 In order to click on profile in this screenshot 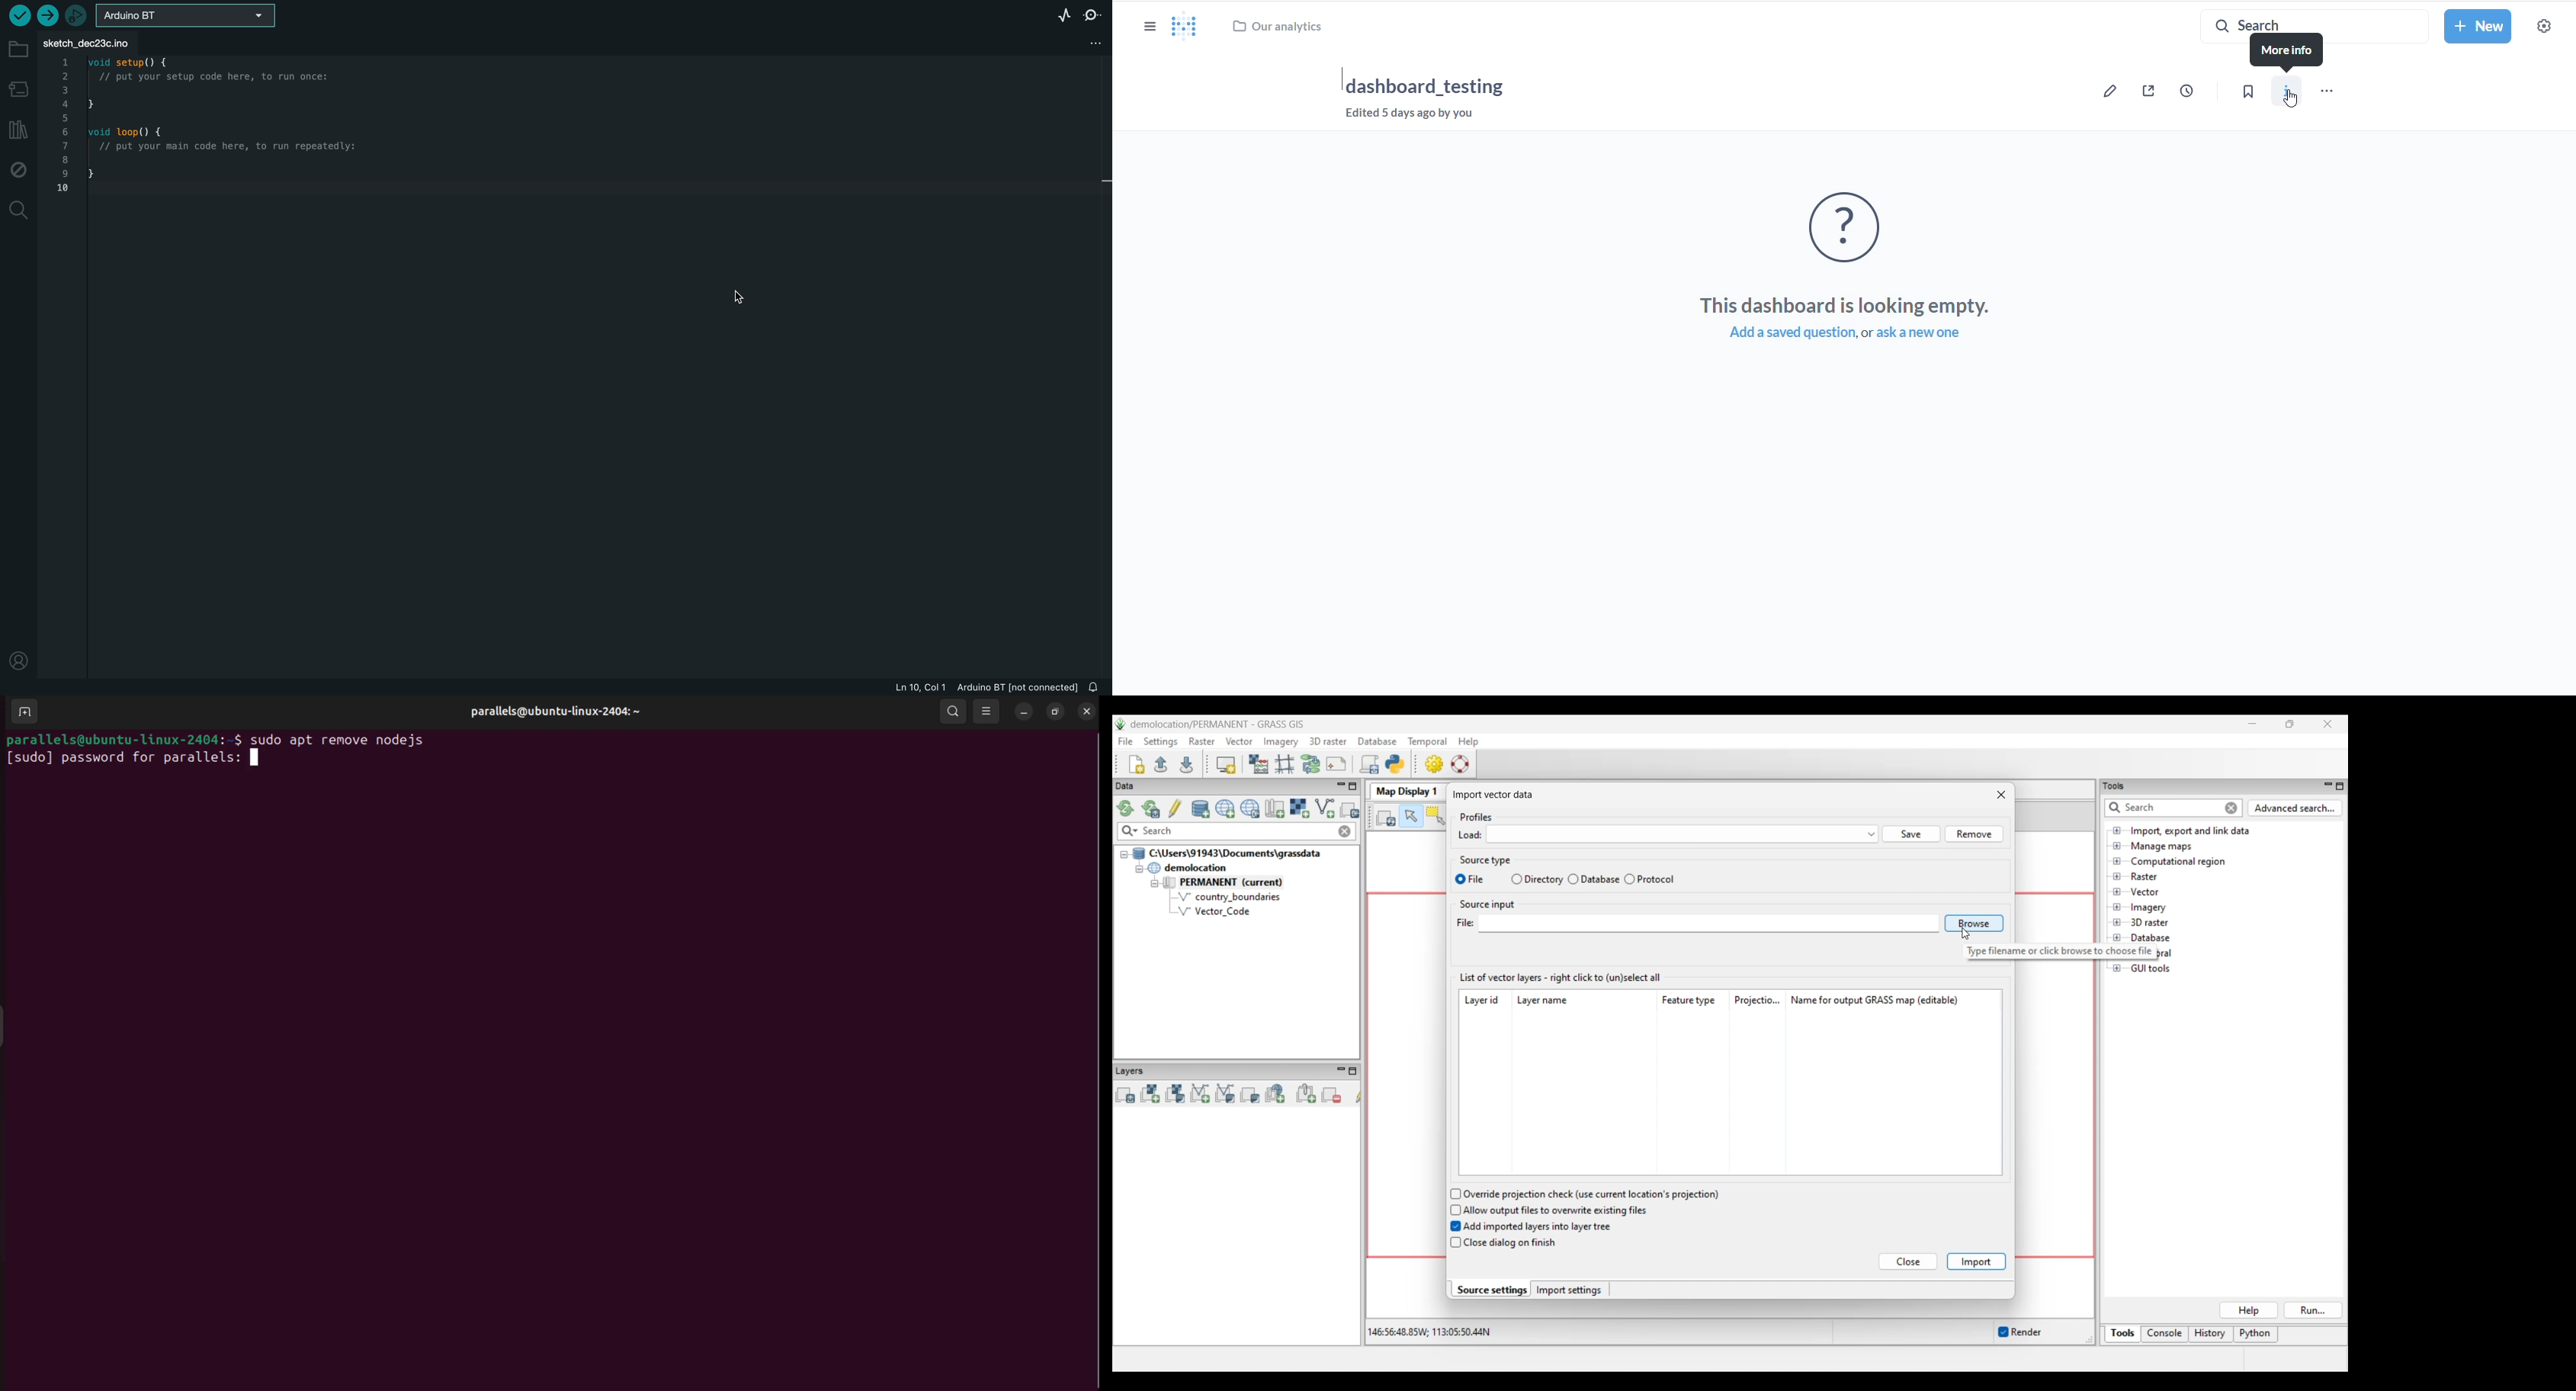, I will do `click(18, 663)`.